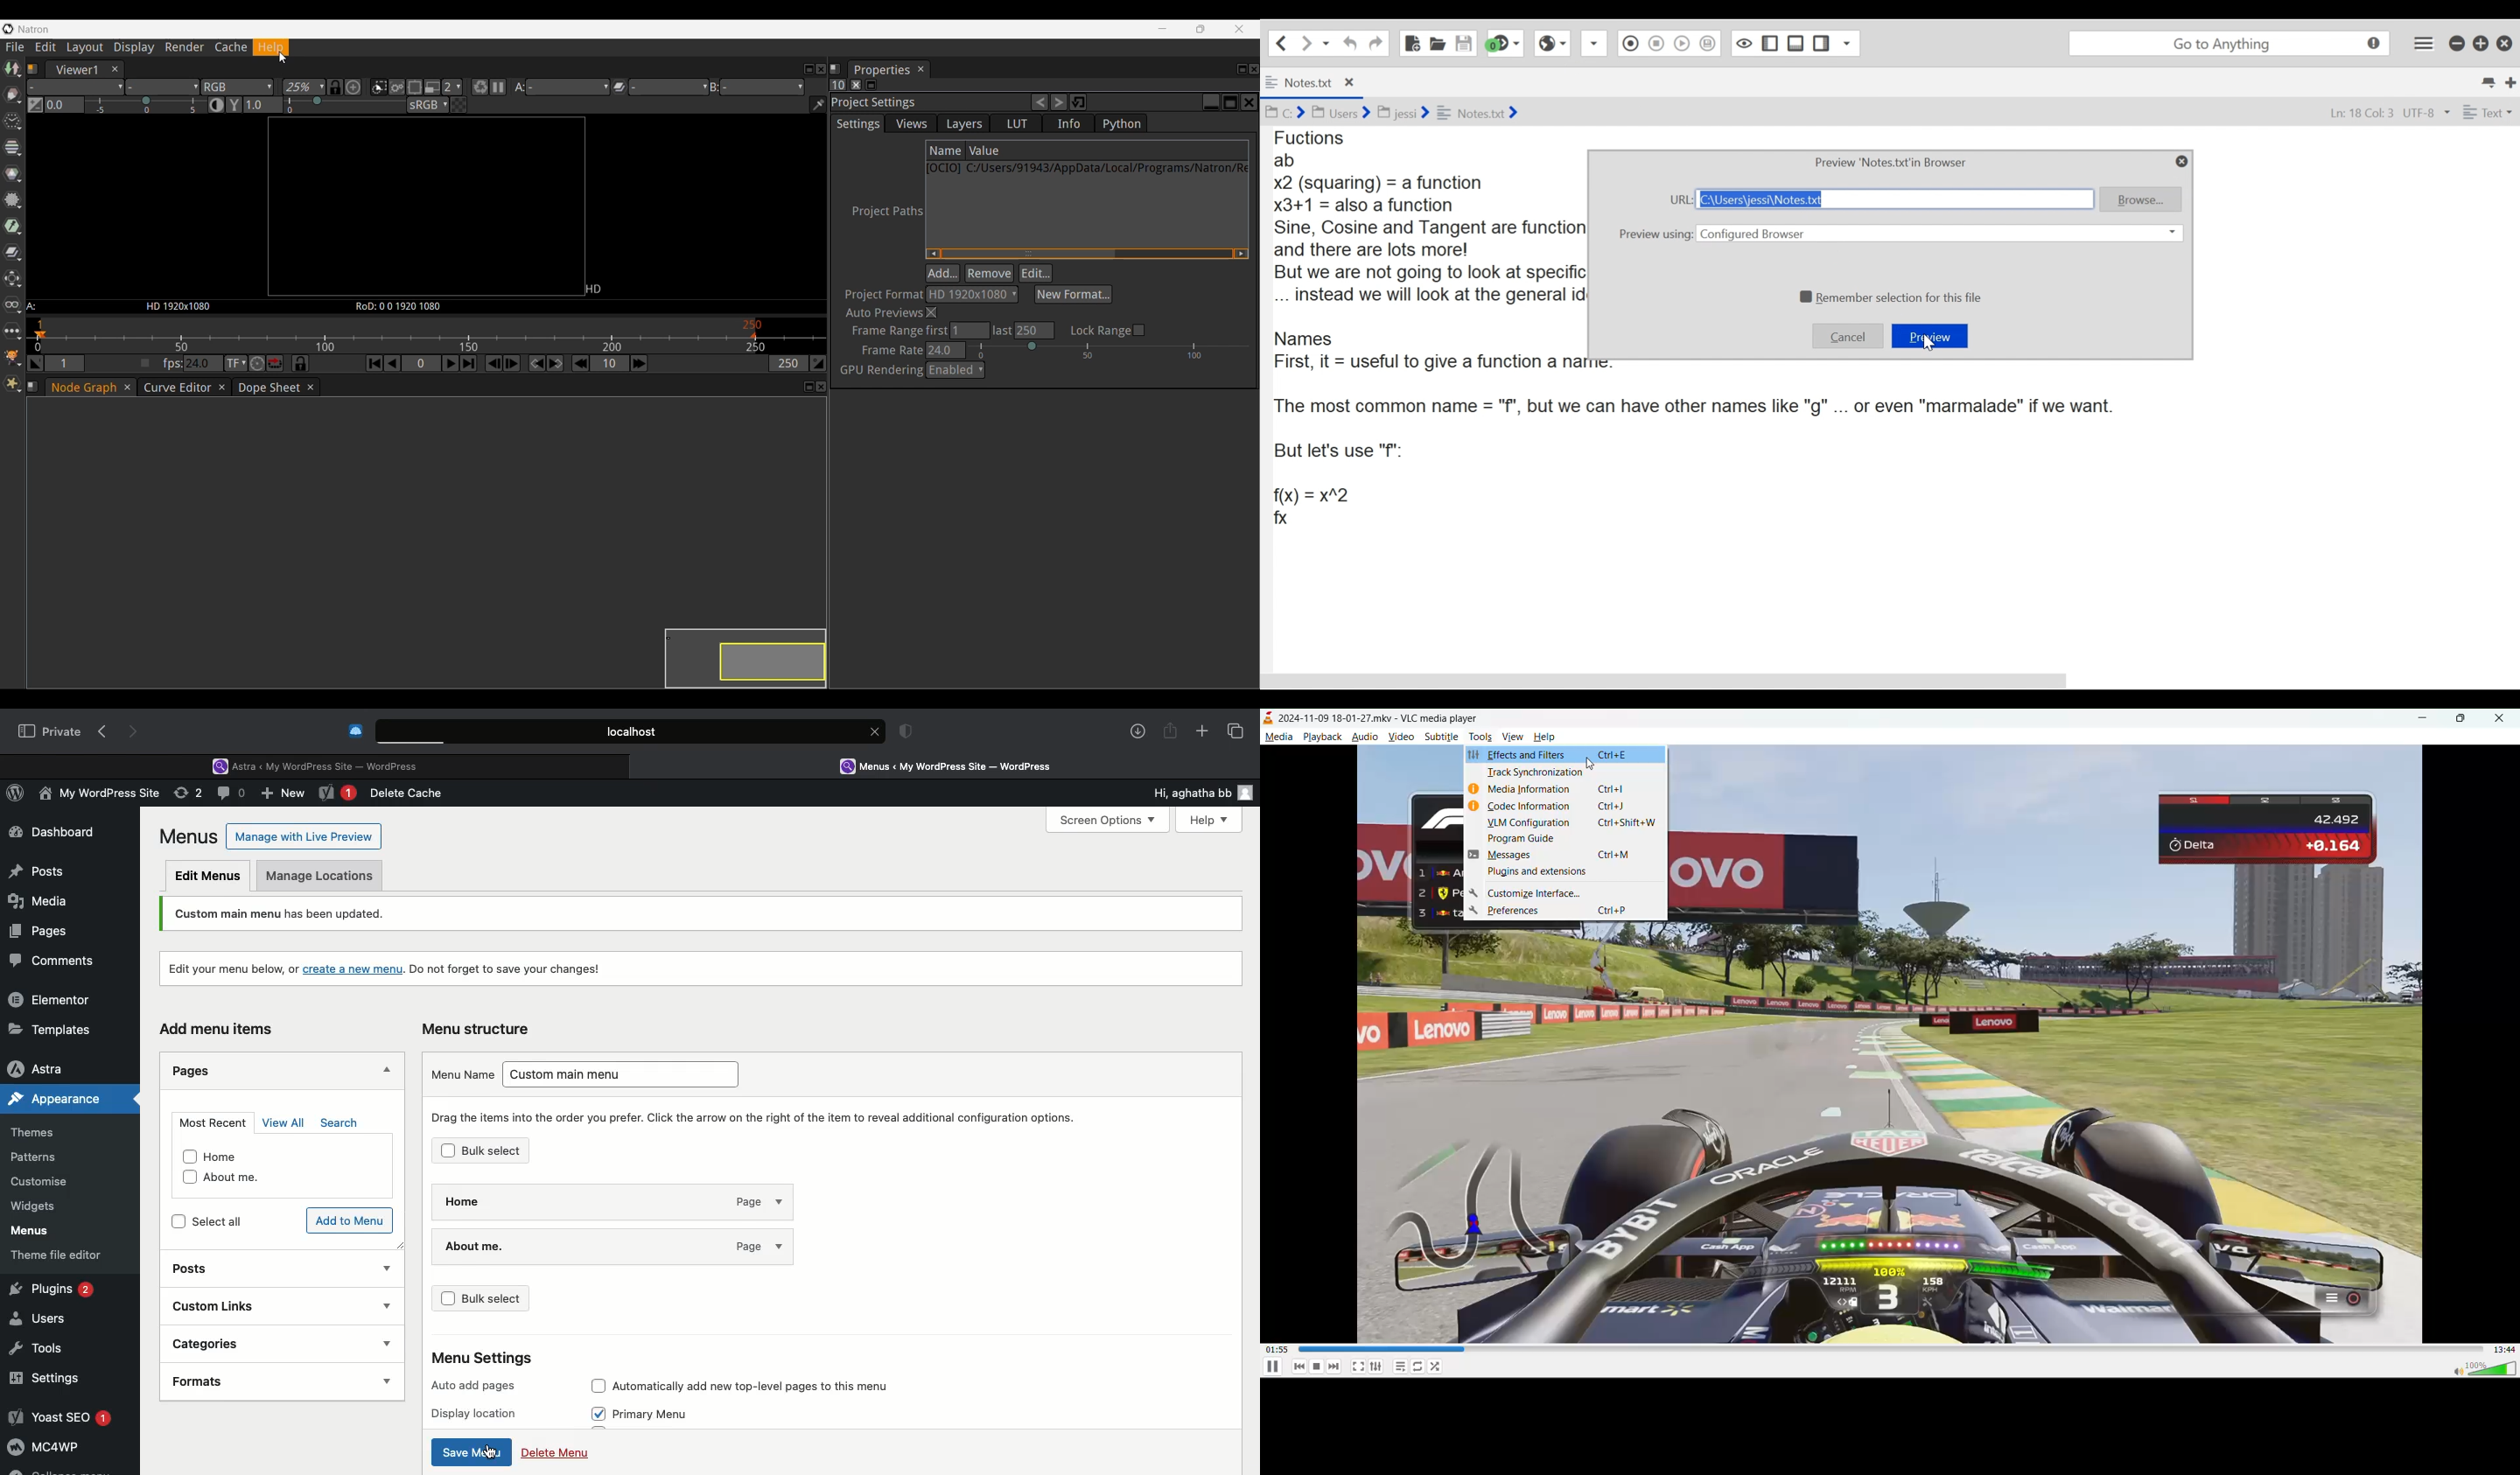 This screenshot has width=2520, height=1484. What do you see at coordinates (44, 1450) in the screenshot?
I see `MC4WP` at bounding box center [44, 1450].